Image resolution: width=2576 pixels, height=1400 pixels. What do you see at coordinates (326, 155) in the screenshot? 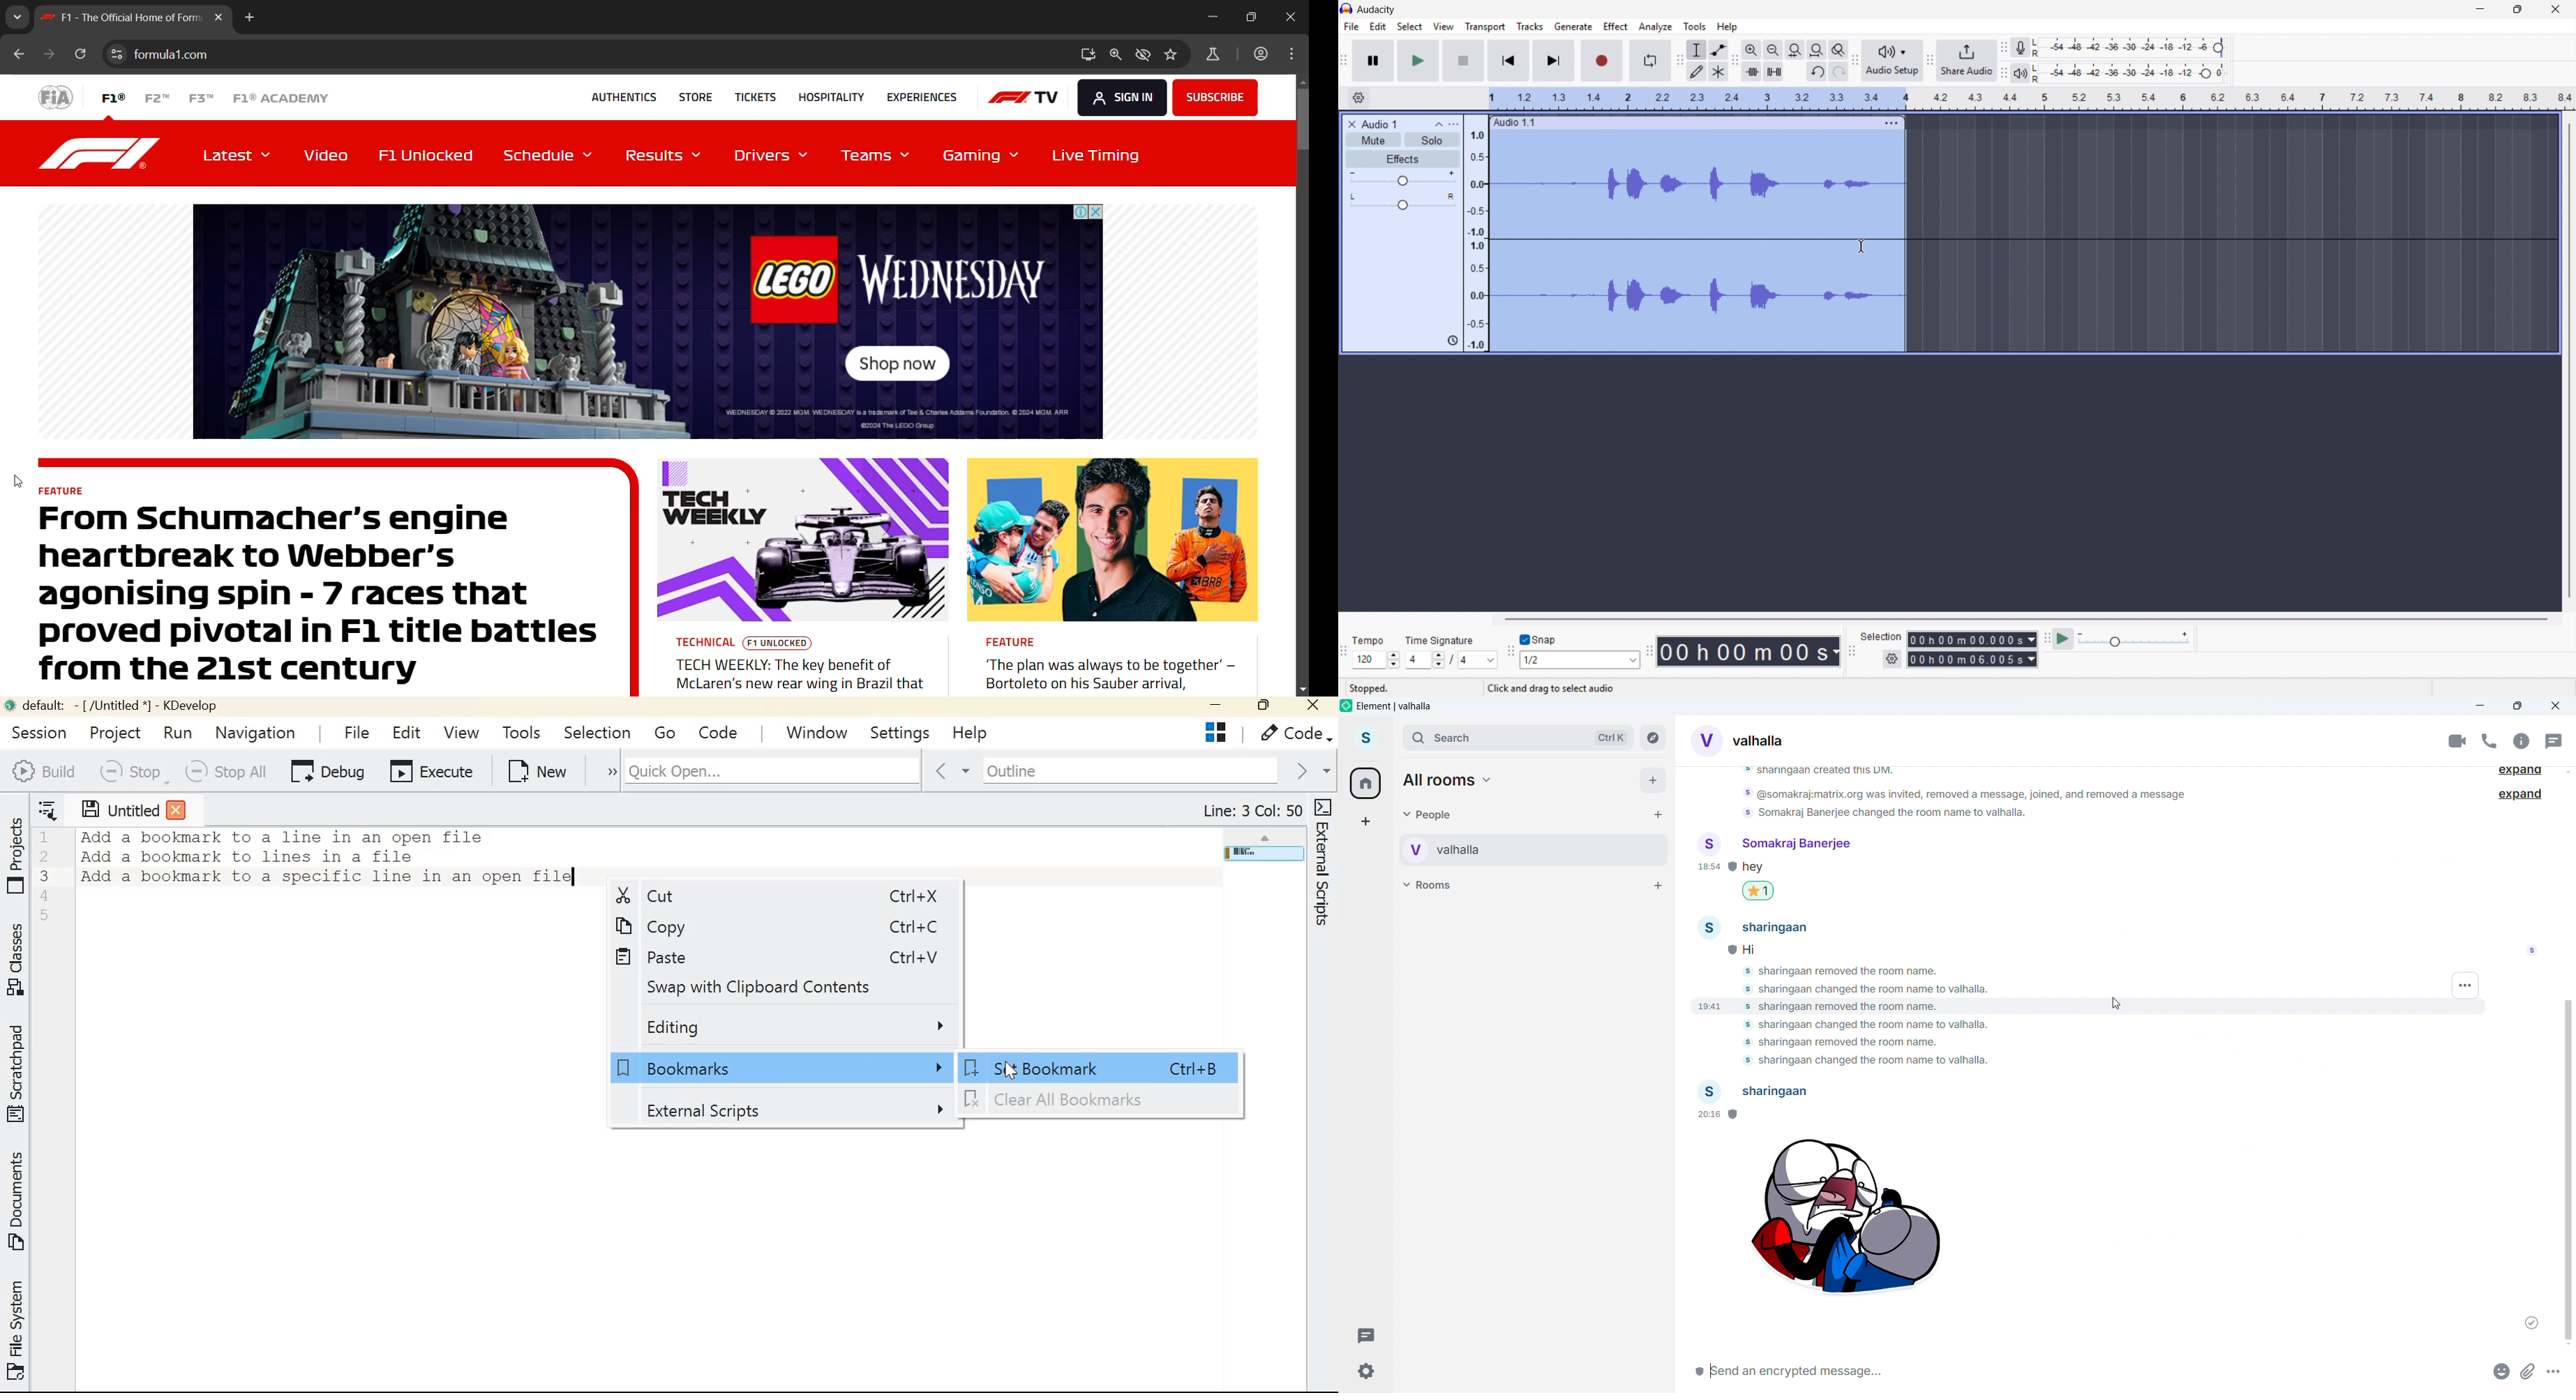
I see `Video` at bounding box center [326, 155].